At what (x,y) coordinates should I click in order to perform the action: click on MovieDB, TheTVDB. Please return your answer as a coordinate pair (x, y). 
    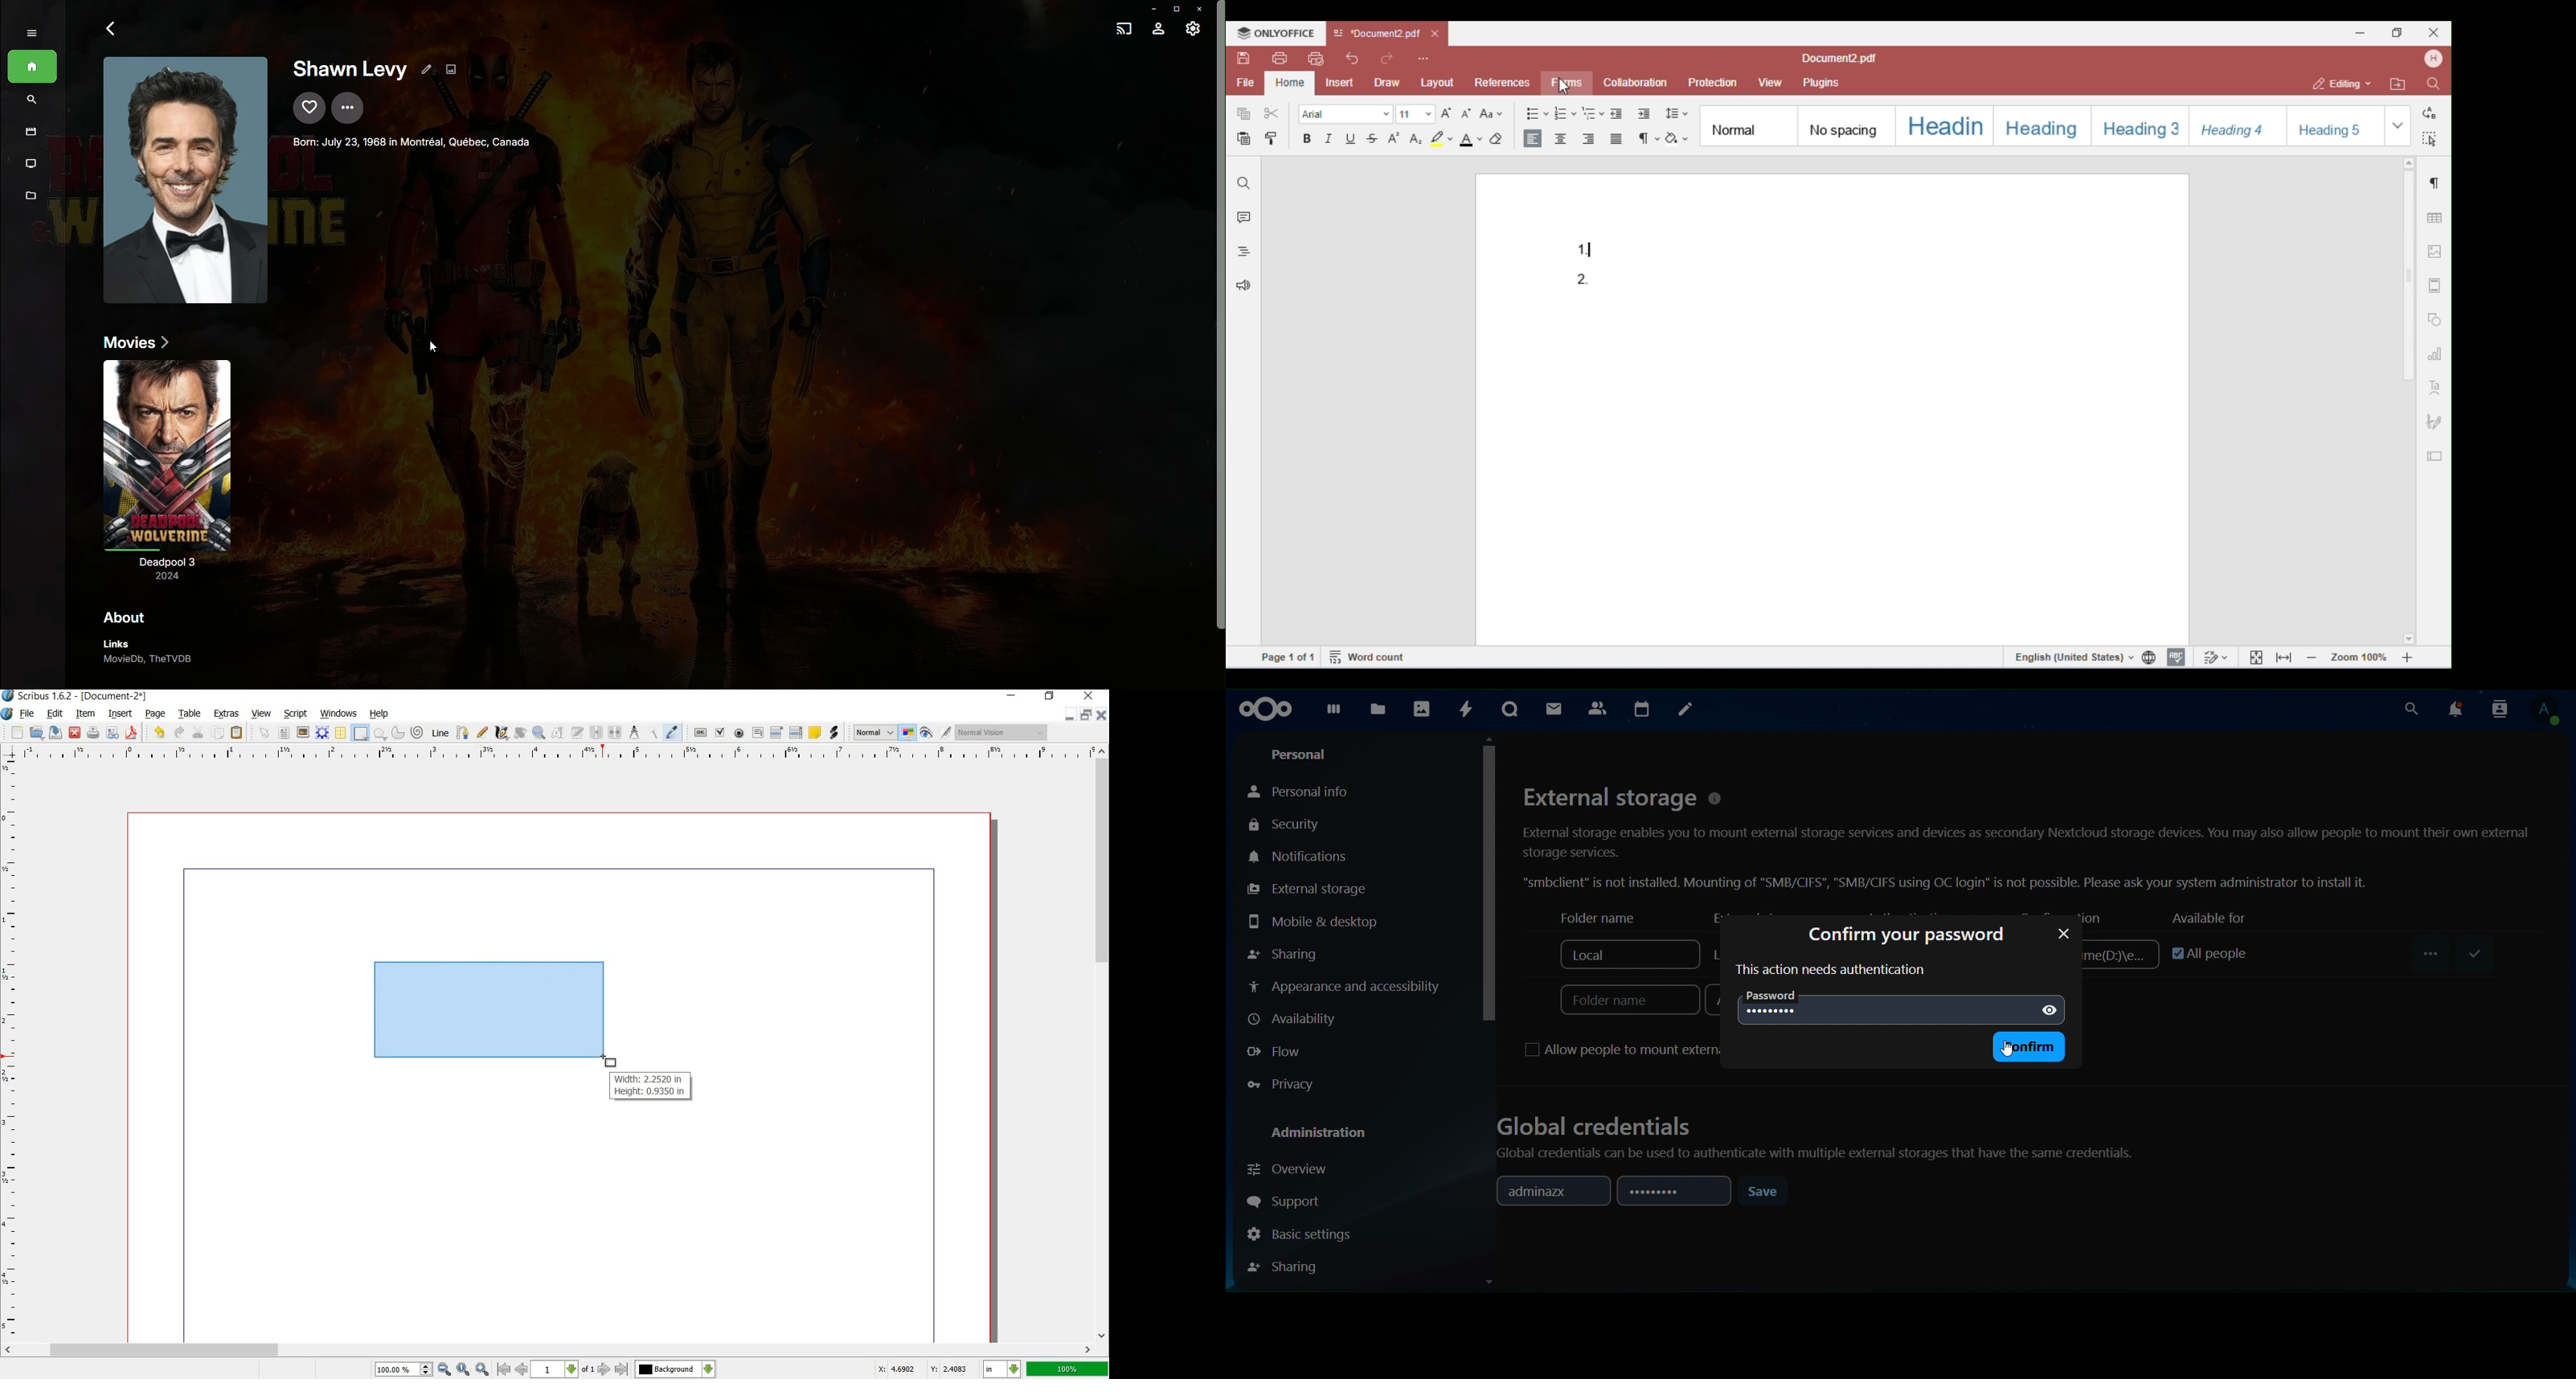
    Looking at the image, I should click on (146, 663).